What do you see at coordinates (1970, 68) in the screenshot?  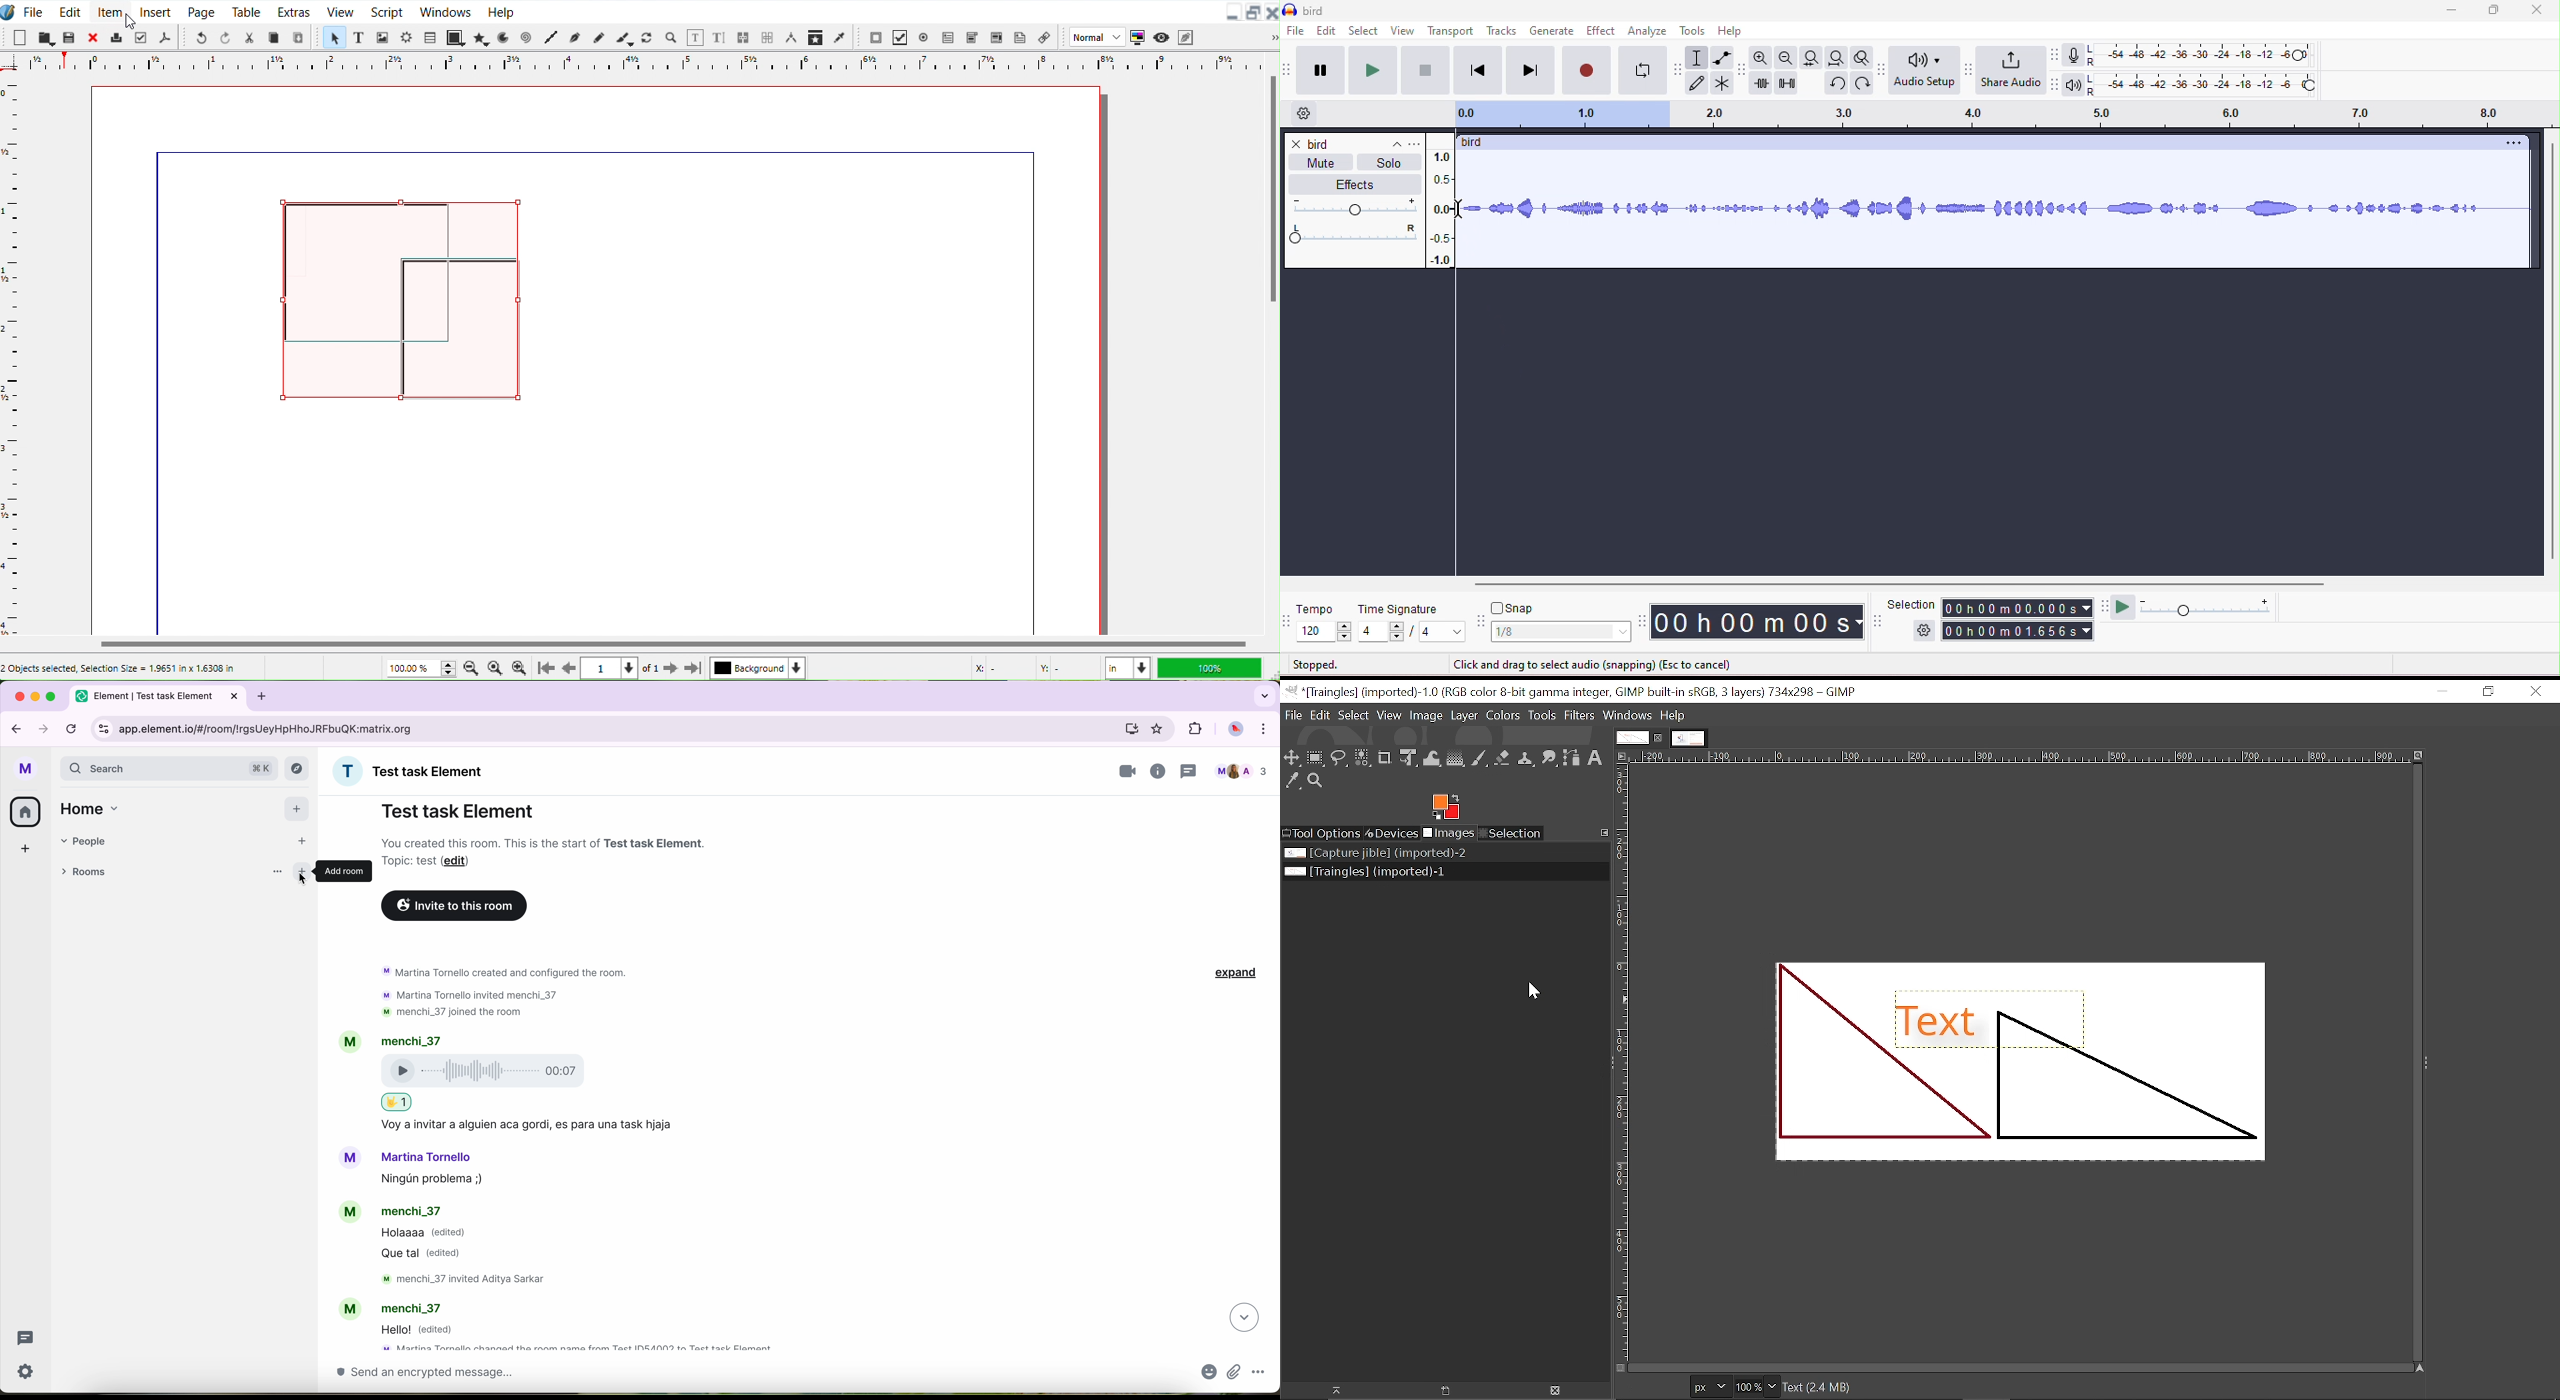 I see `share audio tool bar` at bounding box center [1970, 68].